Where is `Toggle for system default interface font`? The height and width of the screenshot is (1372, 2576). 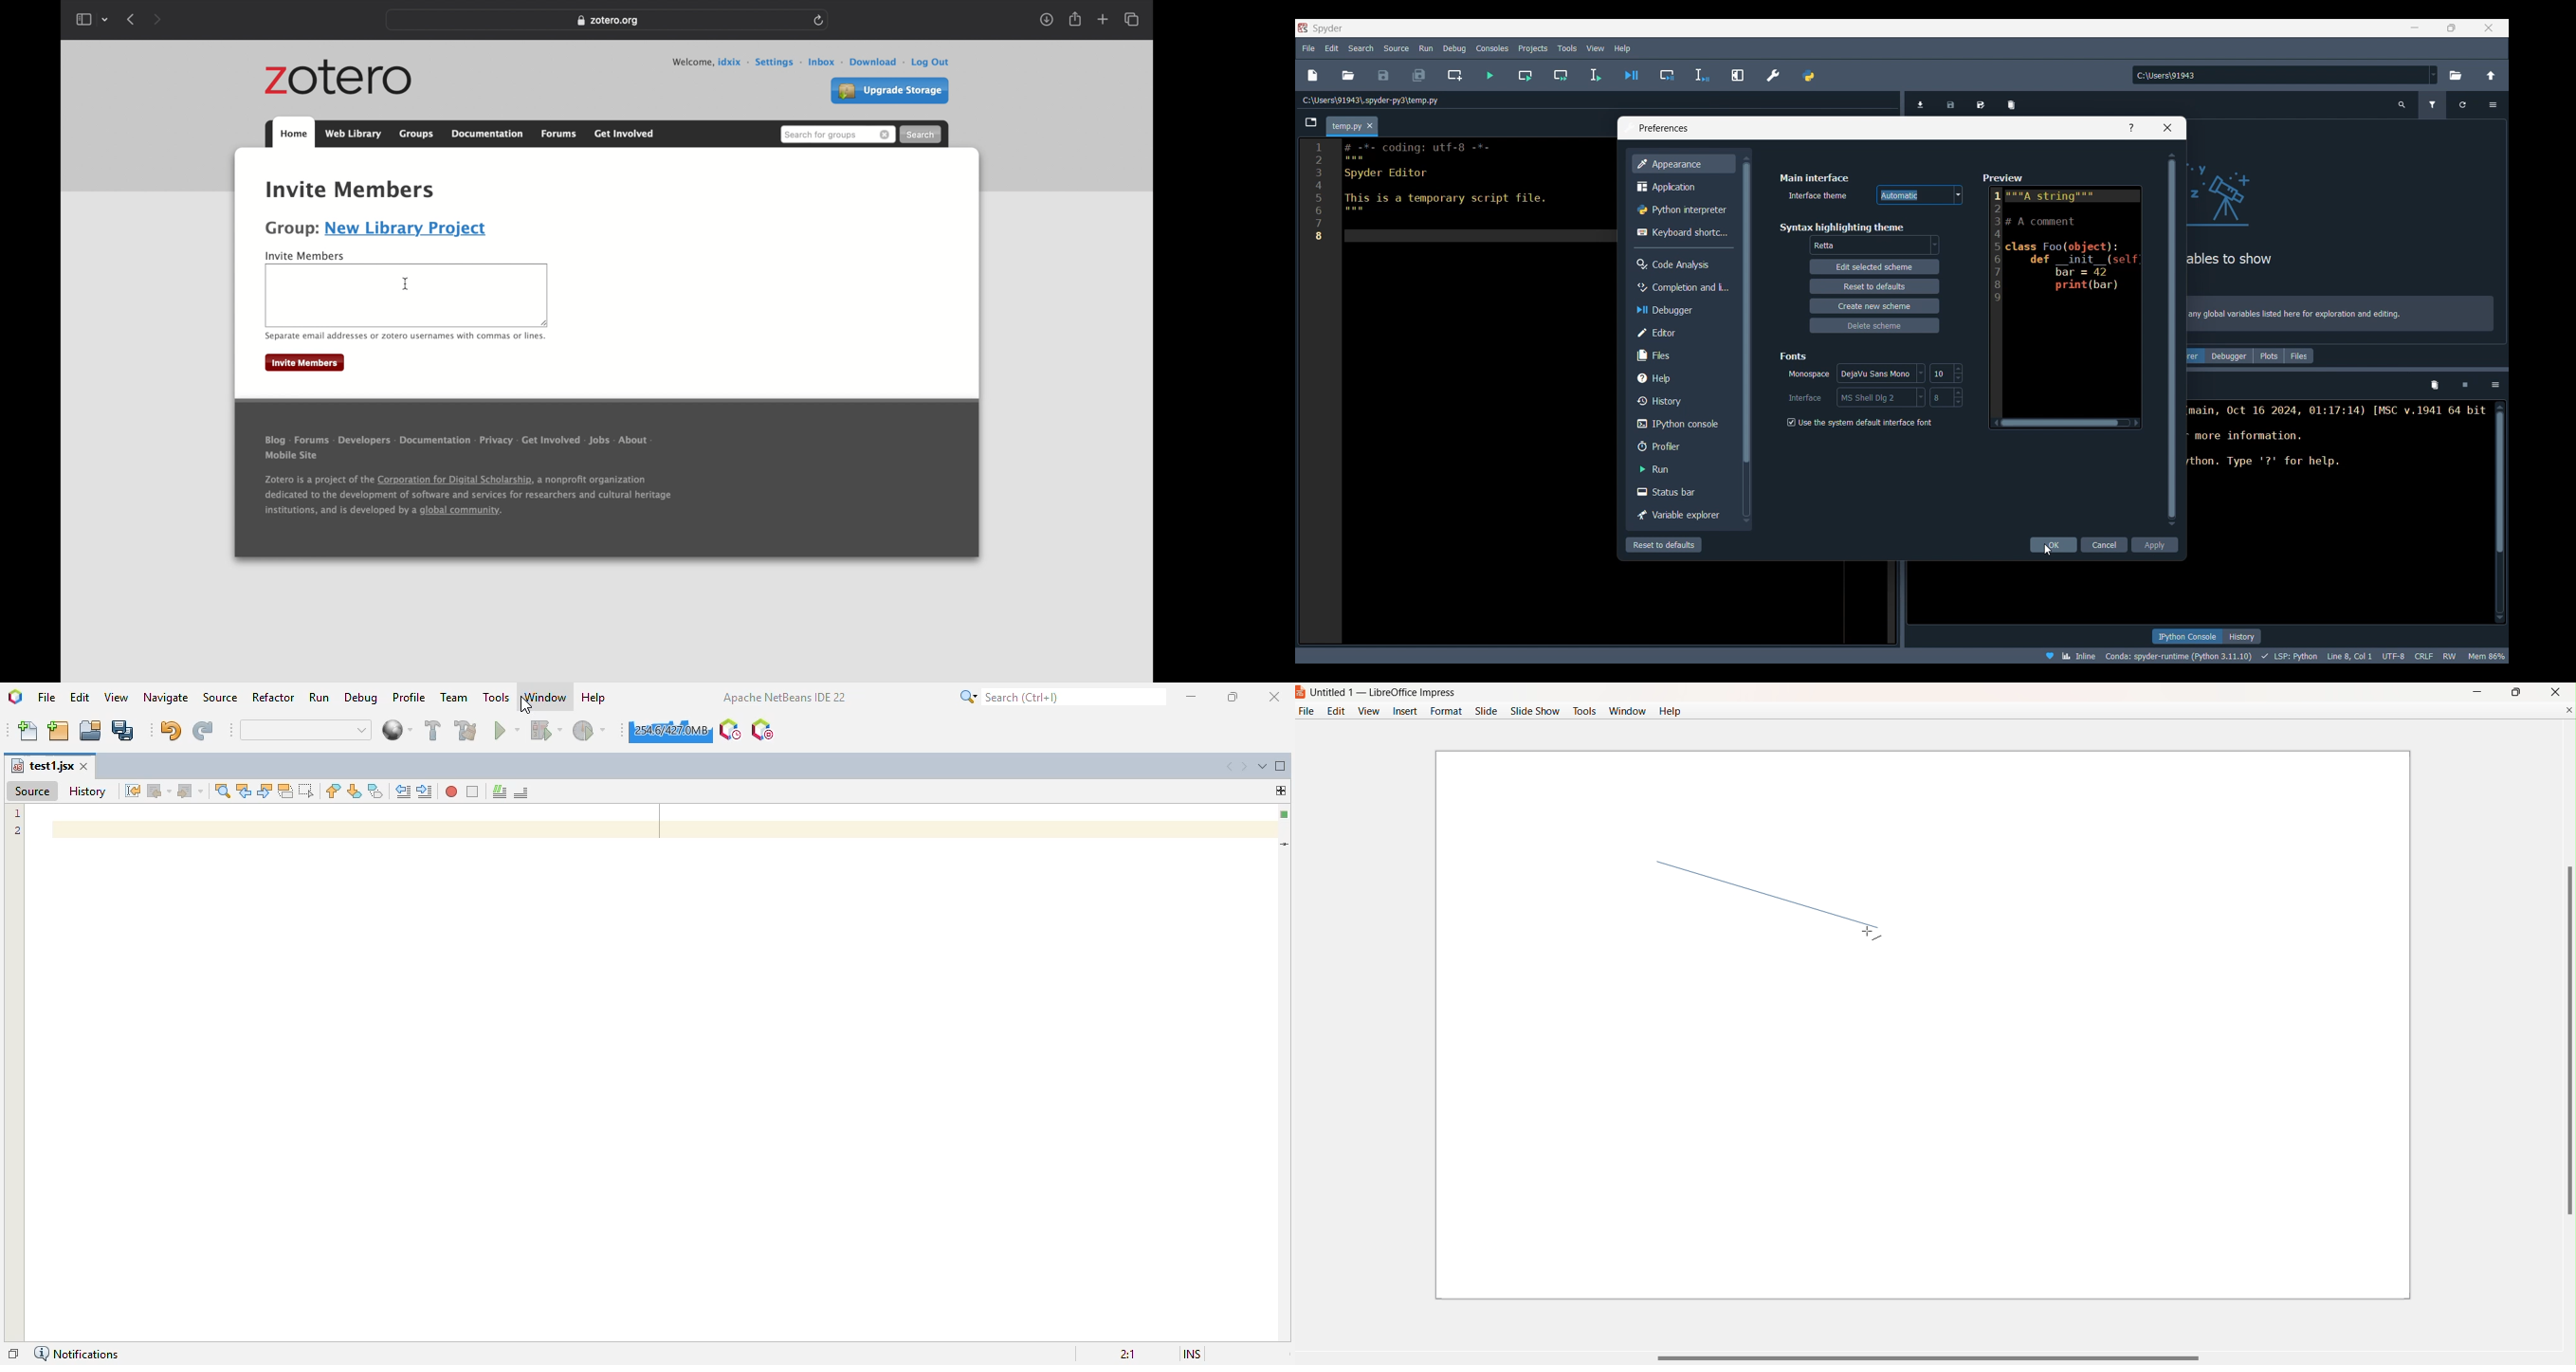 Toggle for system default interface font is located at coordinates (1858, 423).